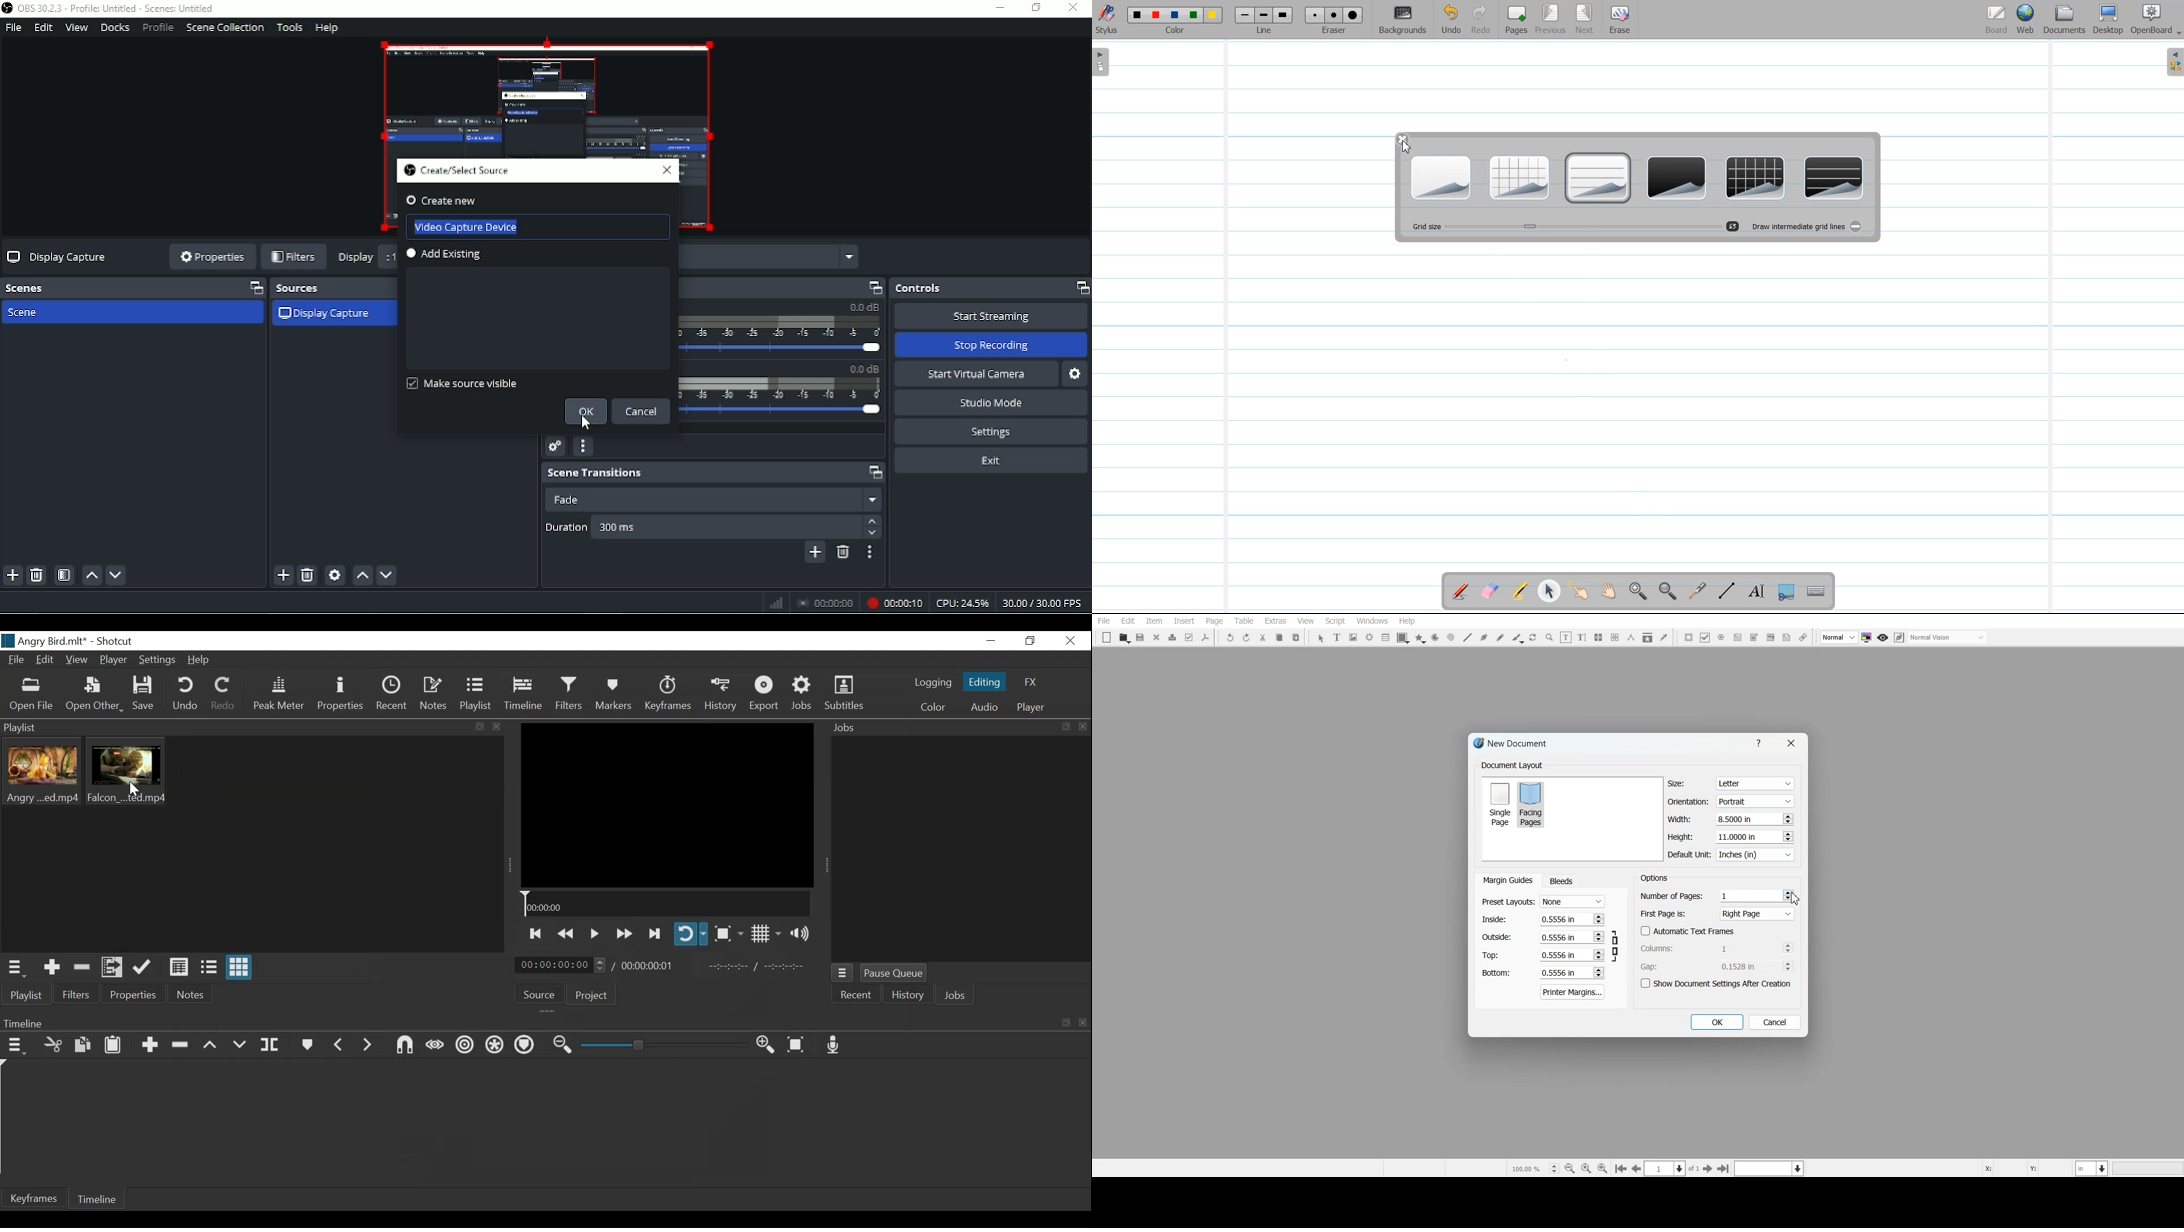 The width and height of the screenshot is (2184, 1232). I want to click on View, so click(75, 27).